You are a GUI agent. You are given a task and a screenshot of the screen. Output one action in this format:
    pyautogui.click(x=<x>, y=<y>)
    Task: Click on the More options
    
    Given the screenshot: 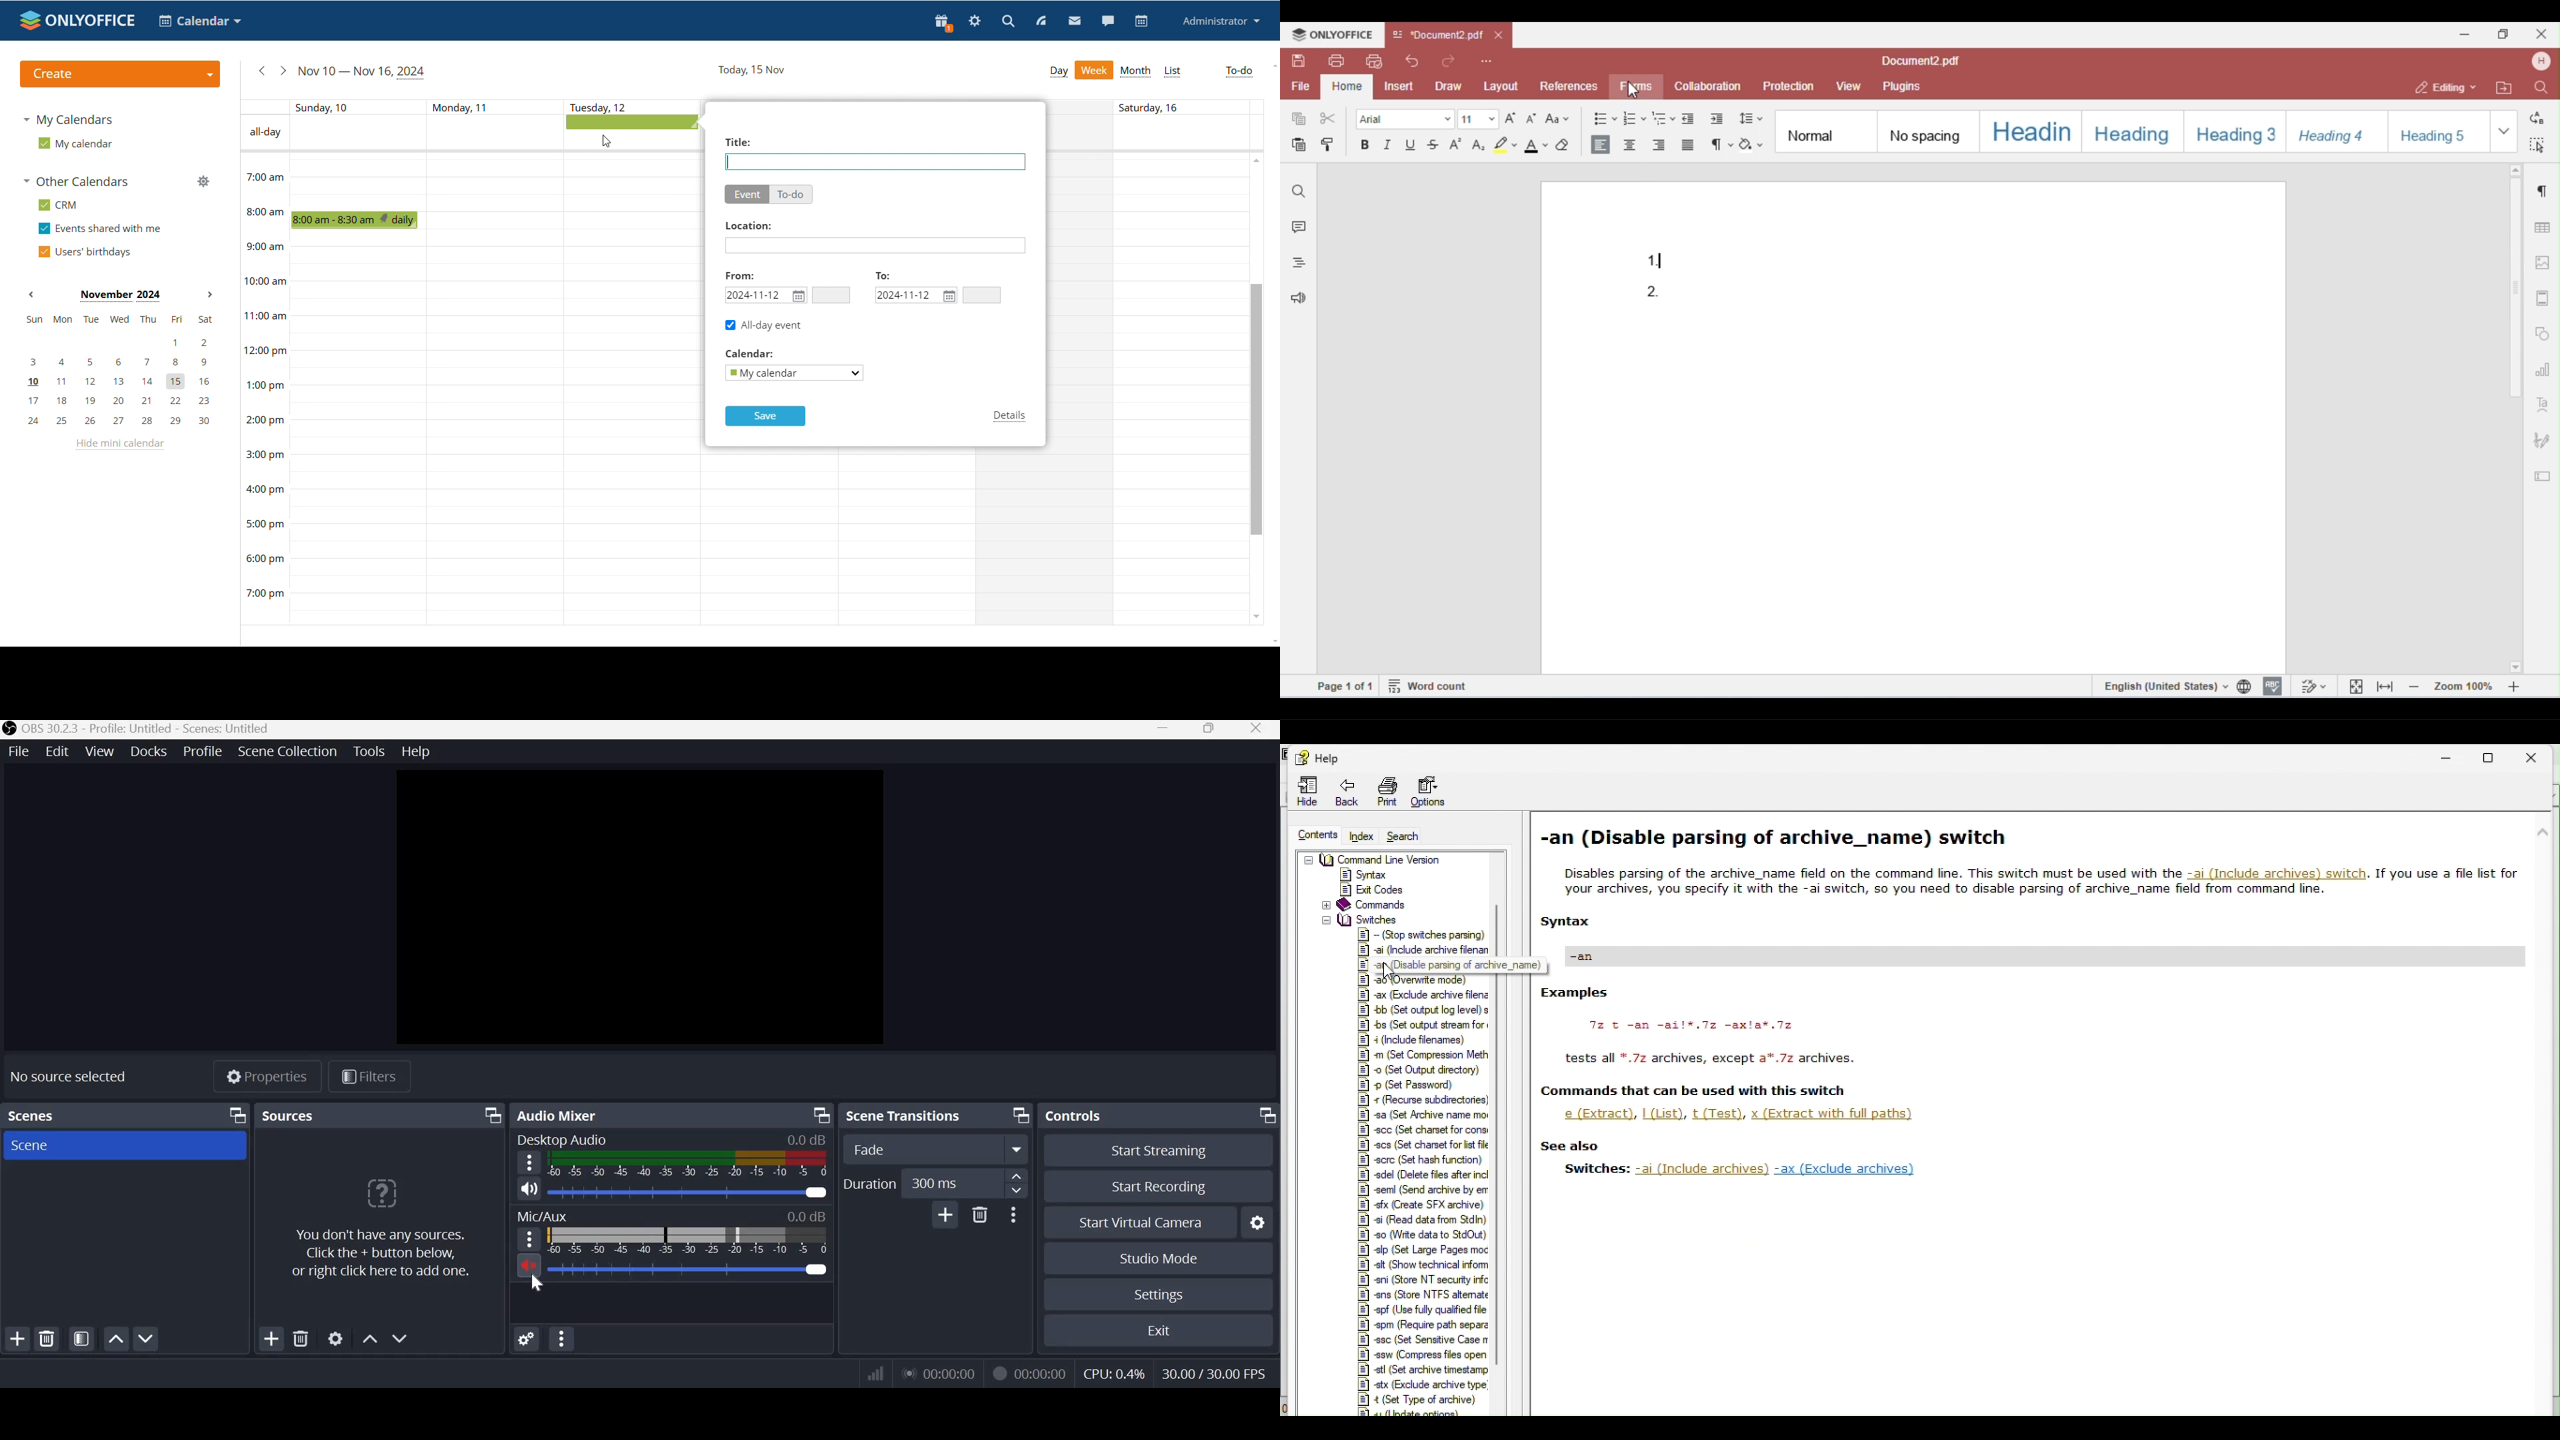 What is the action you would take?
    pyautogui.click(x=1017, y=1149)
    